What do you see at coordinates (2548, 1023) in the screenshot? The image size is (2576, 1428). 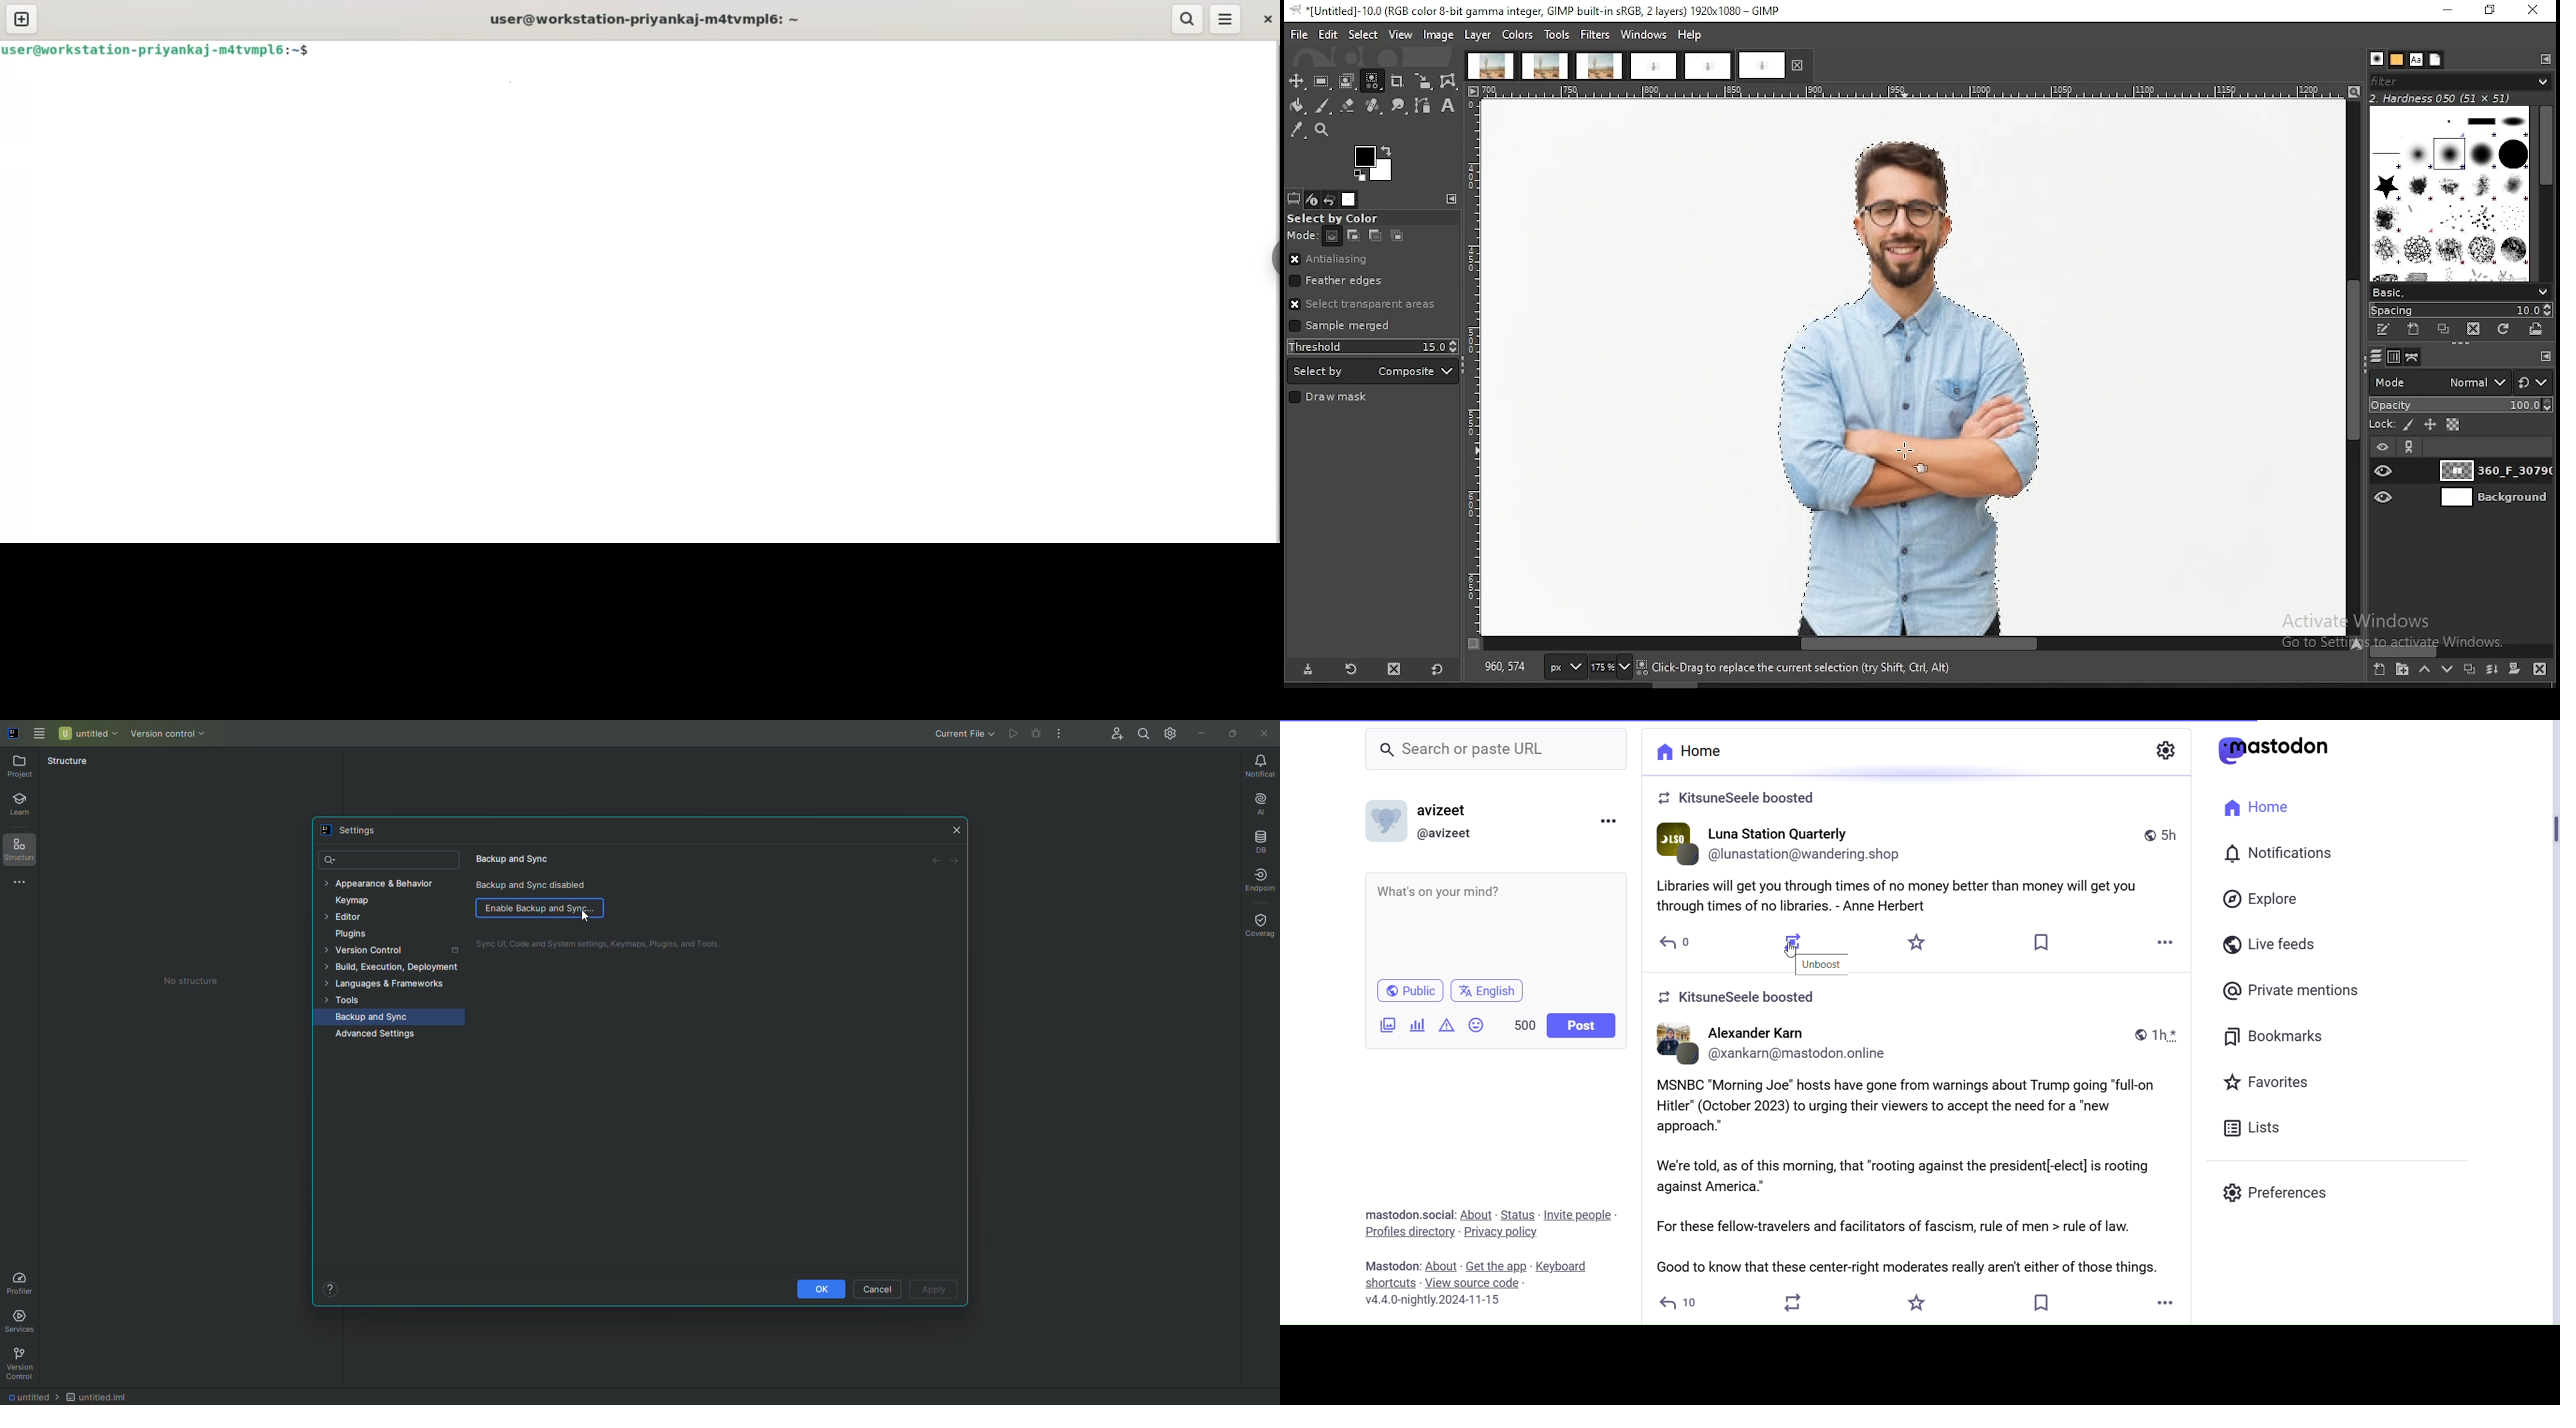 I see `Vertical Scroll Bar` at bounding box center [2548, 1023].